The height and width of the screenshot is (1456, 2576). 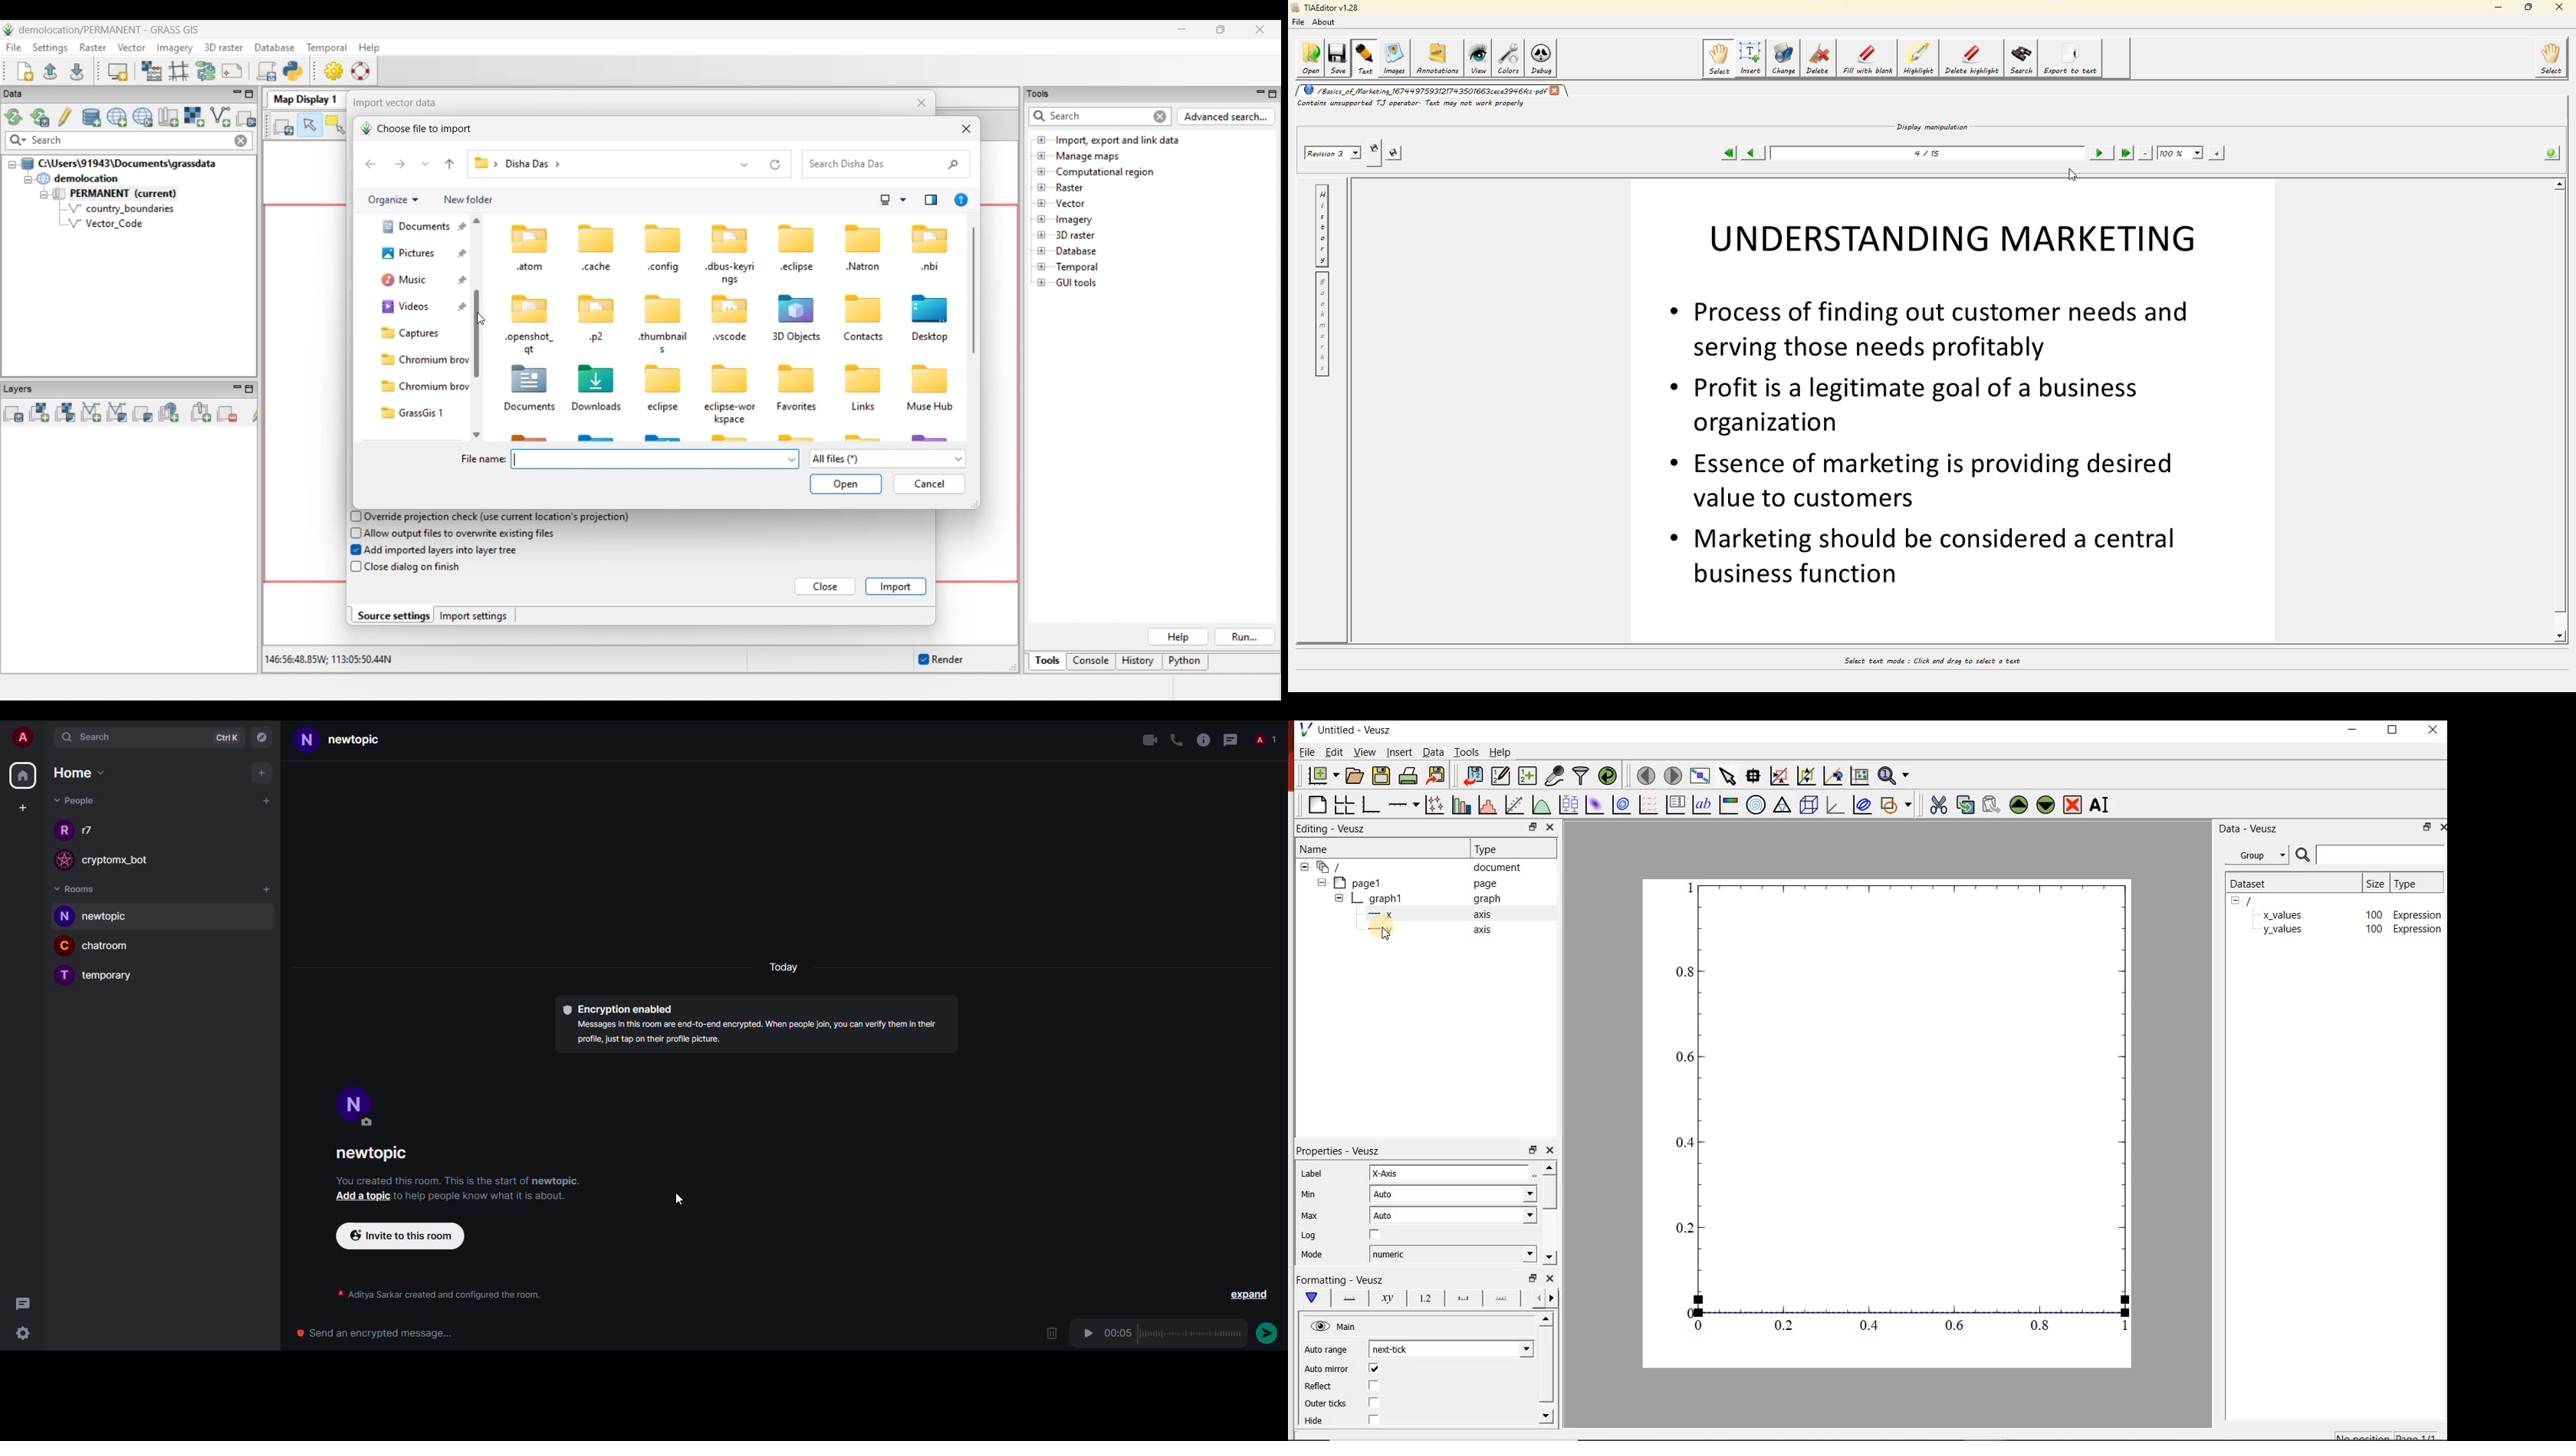 What do you see at coordinates (528, 408) in the screenshot?
I see `Documents` at bounding box center [528, 408].